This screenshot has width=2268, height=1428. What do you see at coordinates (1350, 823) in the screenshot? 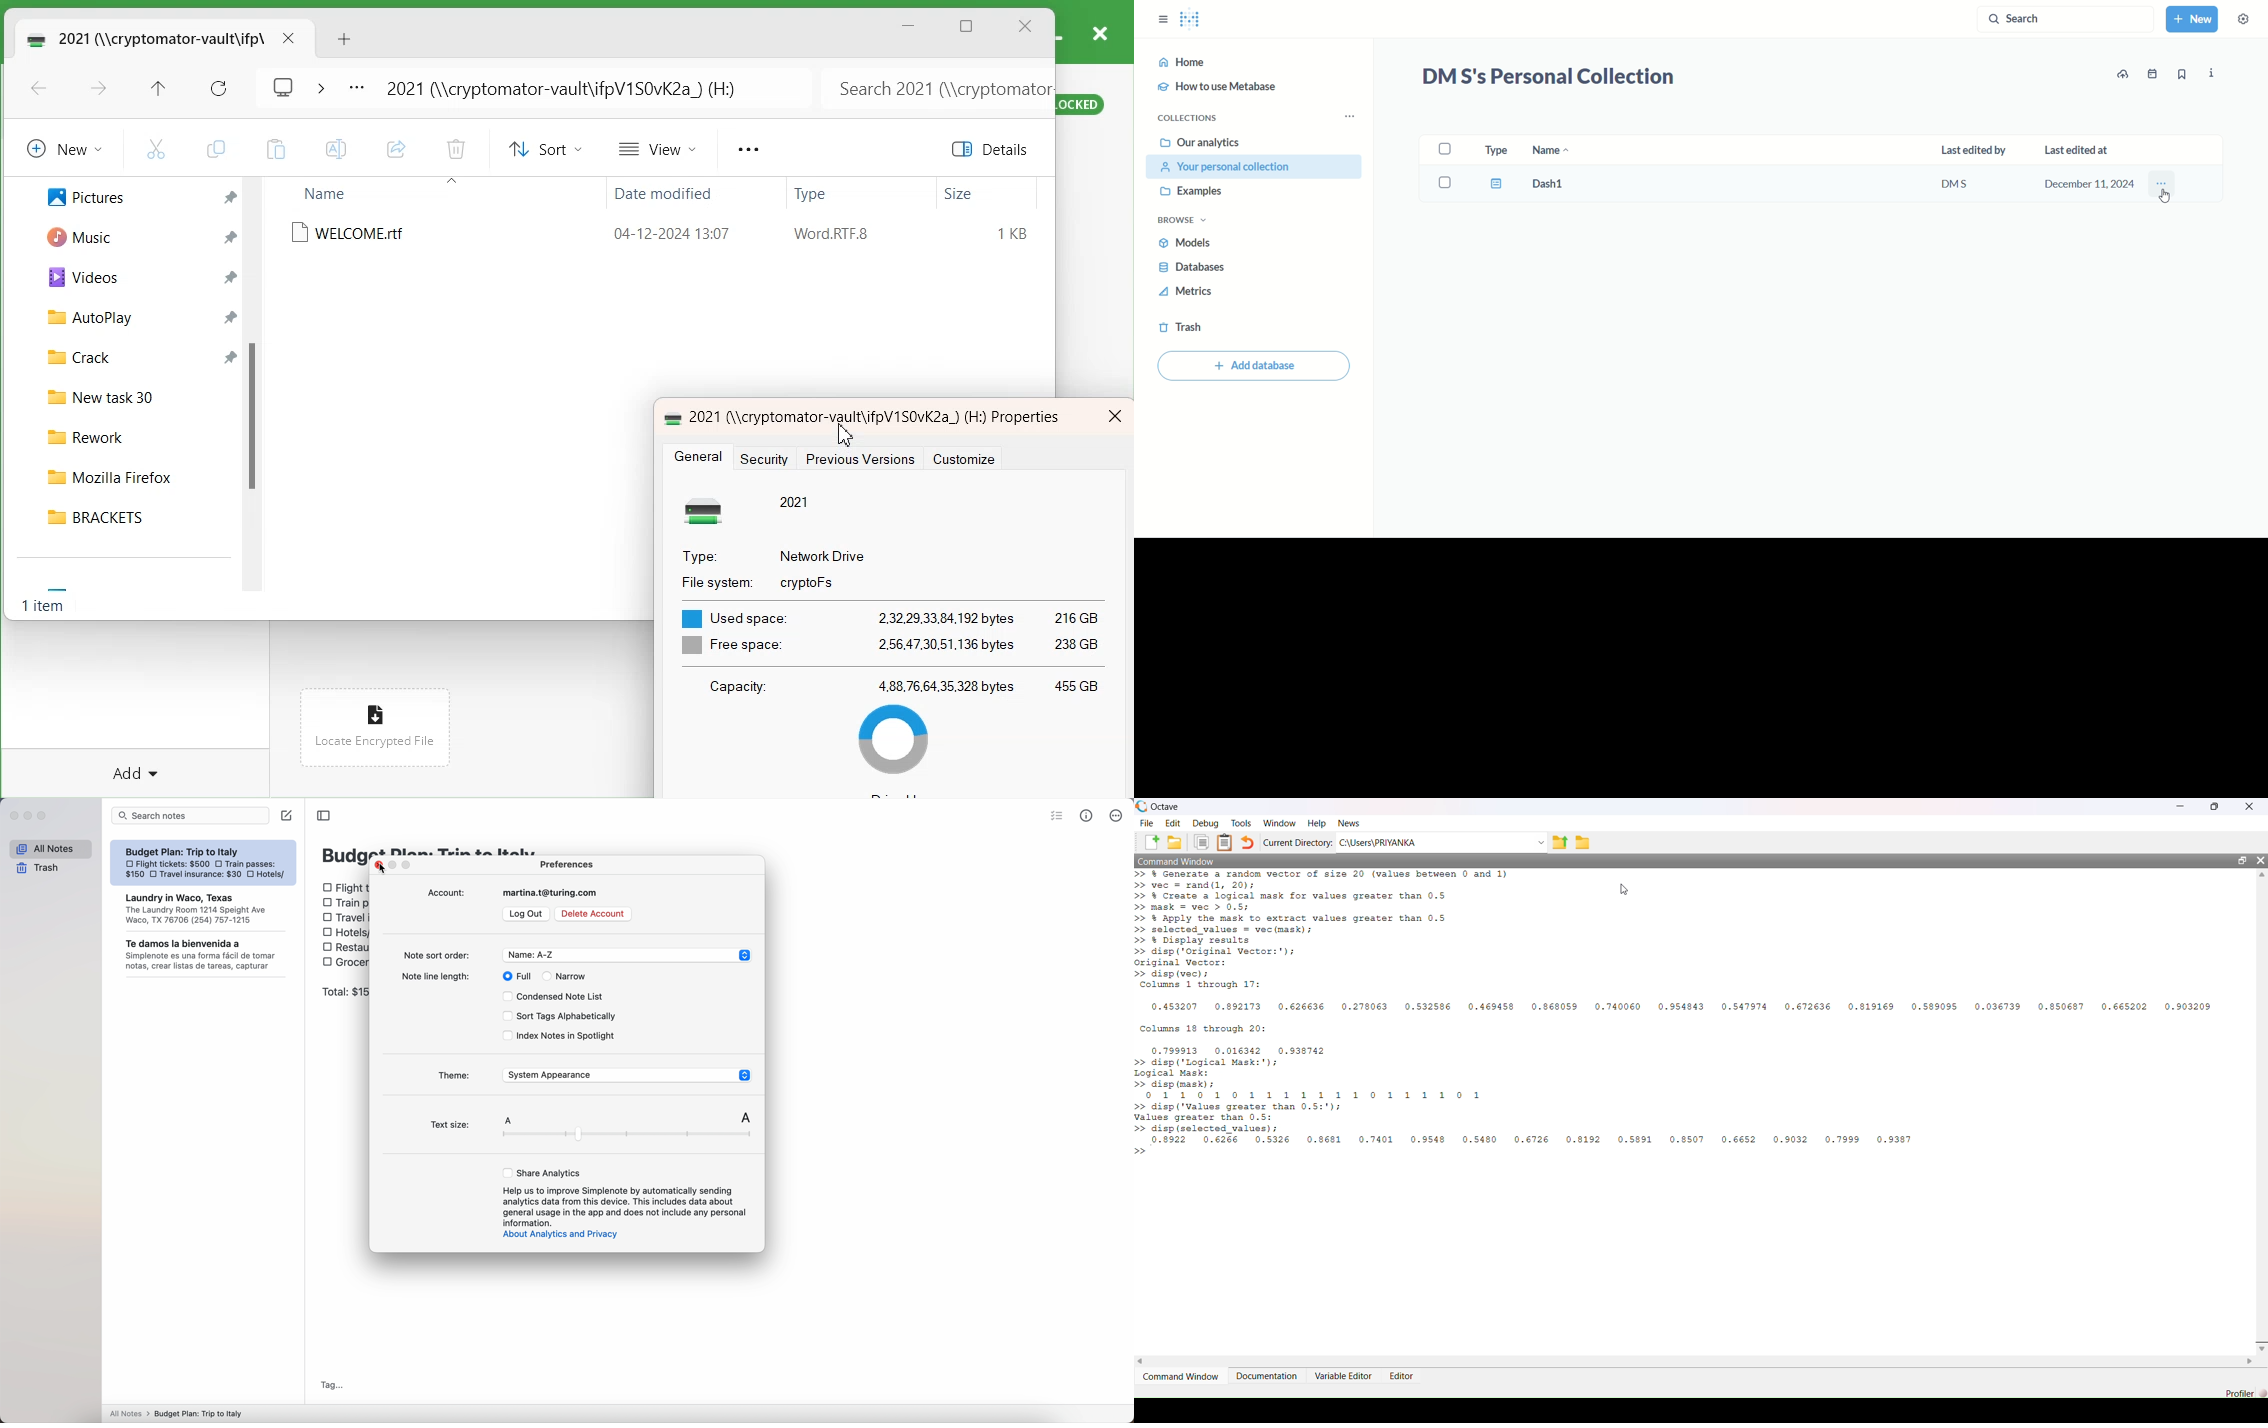
I see `News` at bounding box center [1350, 823].